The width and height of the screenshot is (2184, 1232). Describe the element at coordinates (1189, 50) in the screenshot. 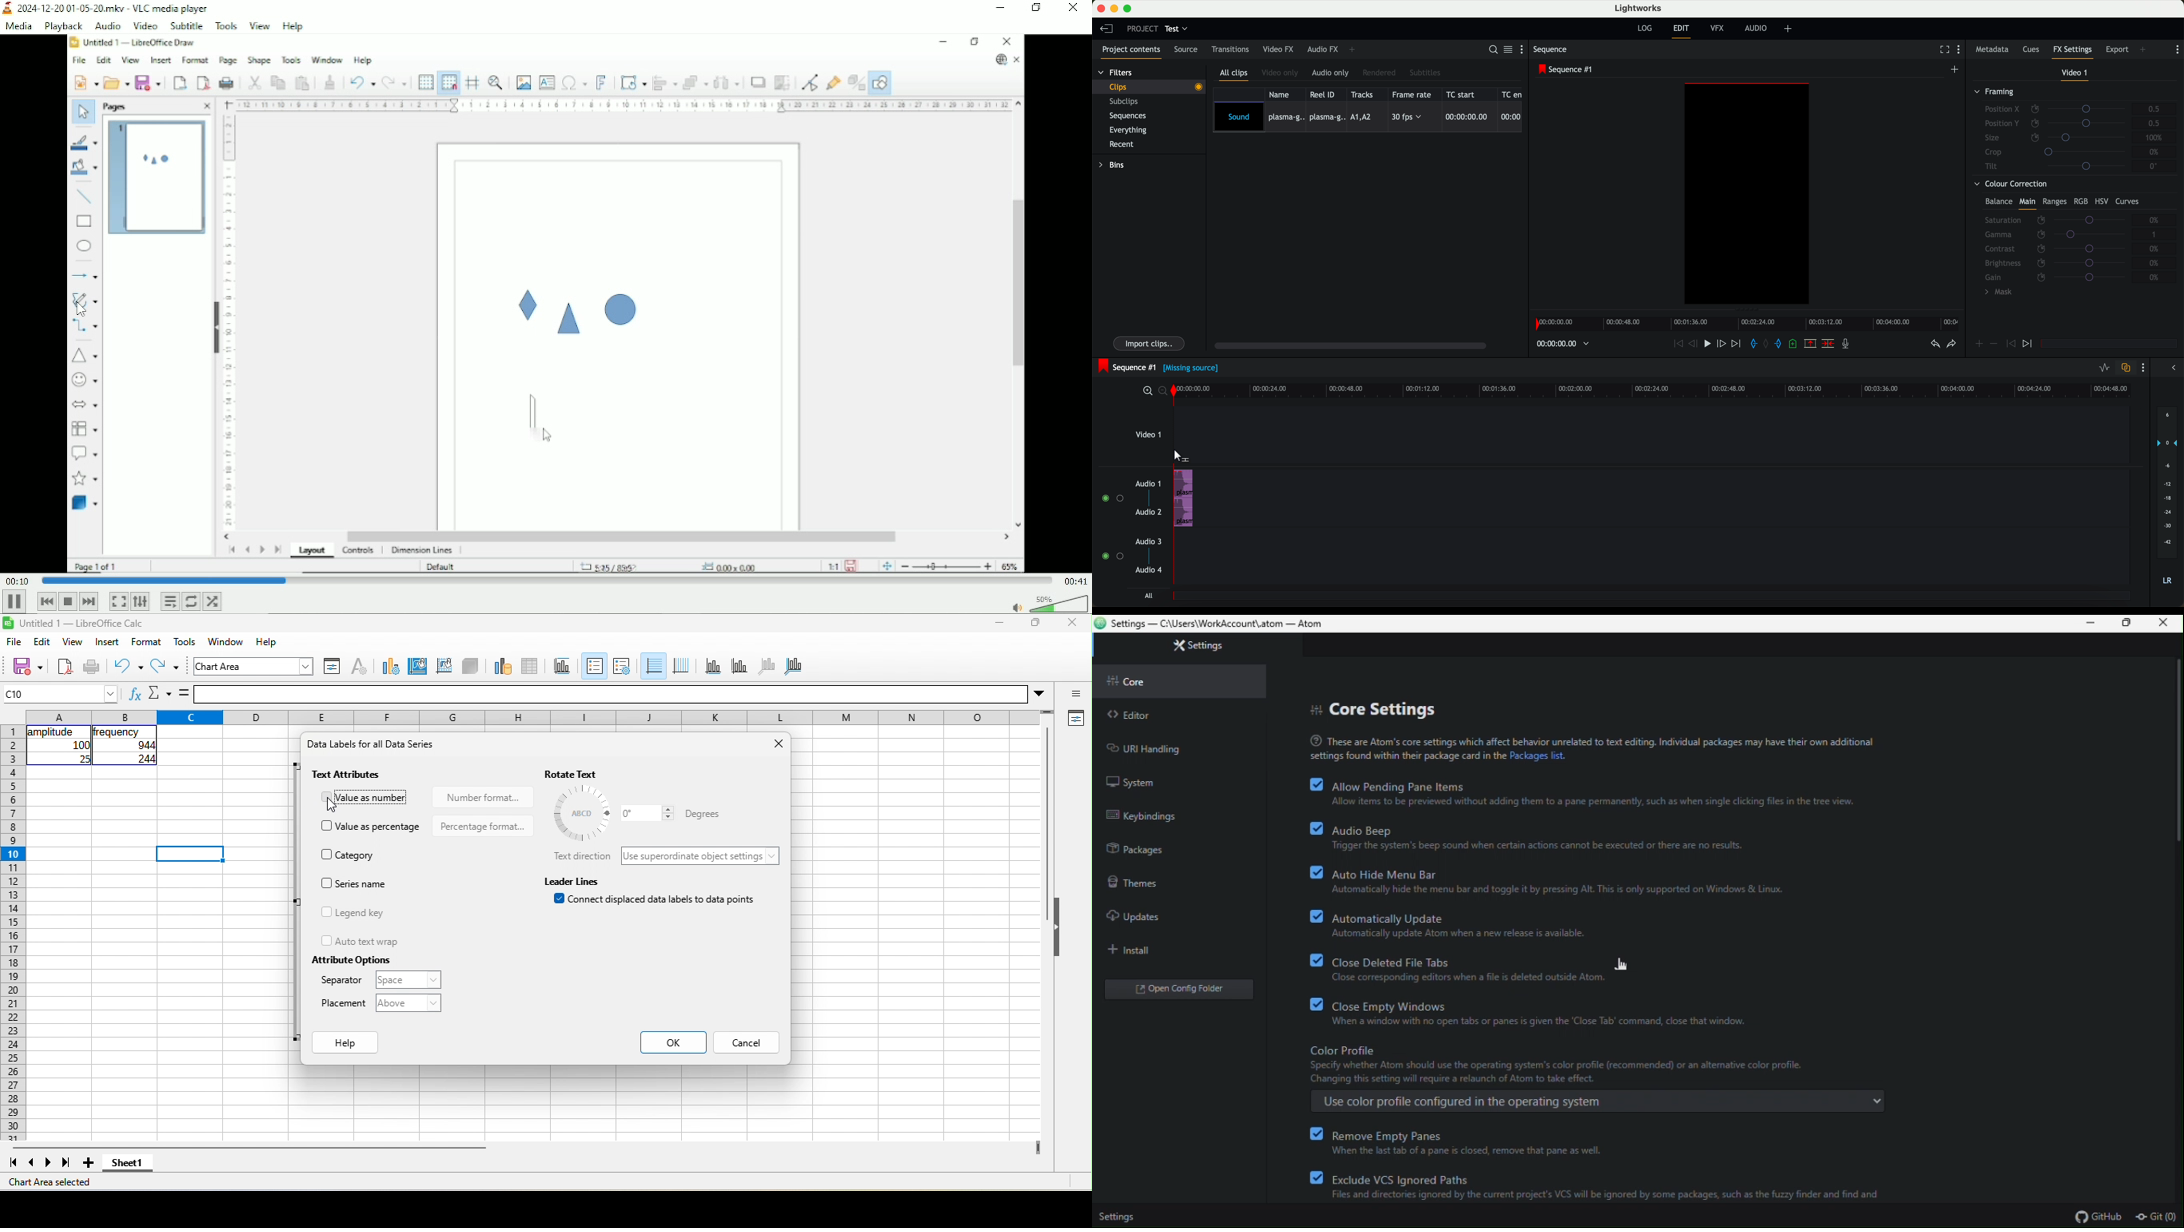

I see `source` at that location.